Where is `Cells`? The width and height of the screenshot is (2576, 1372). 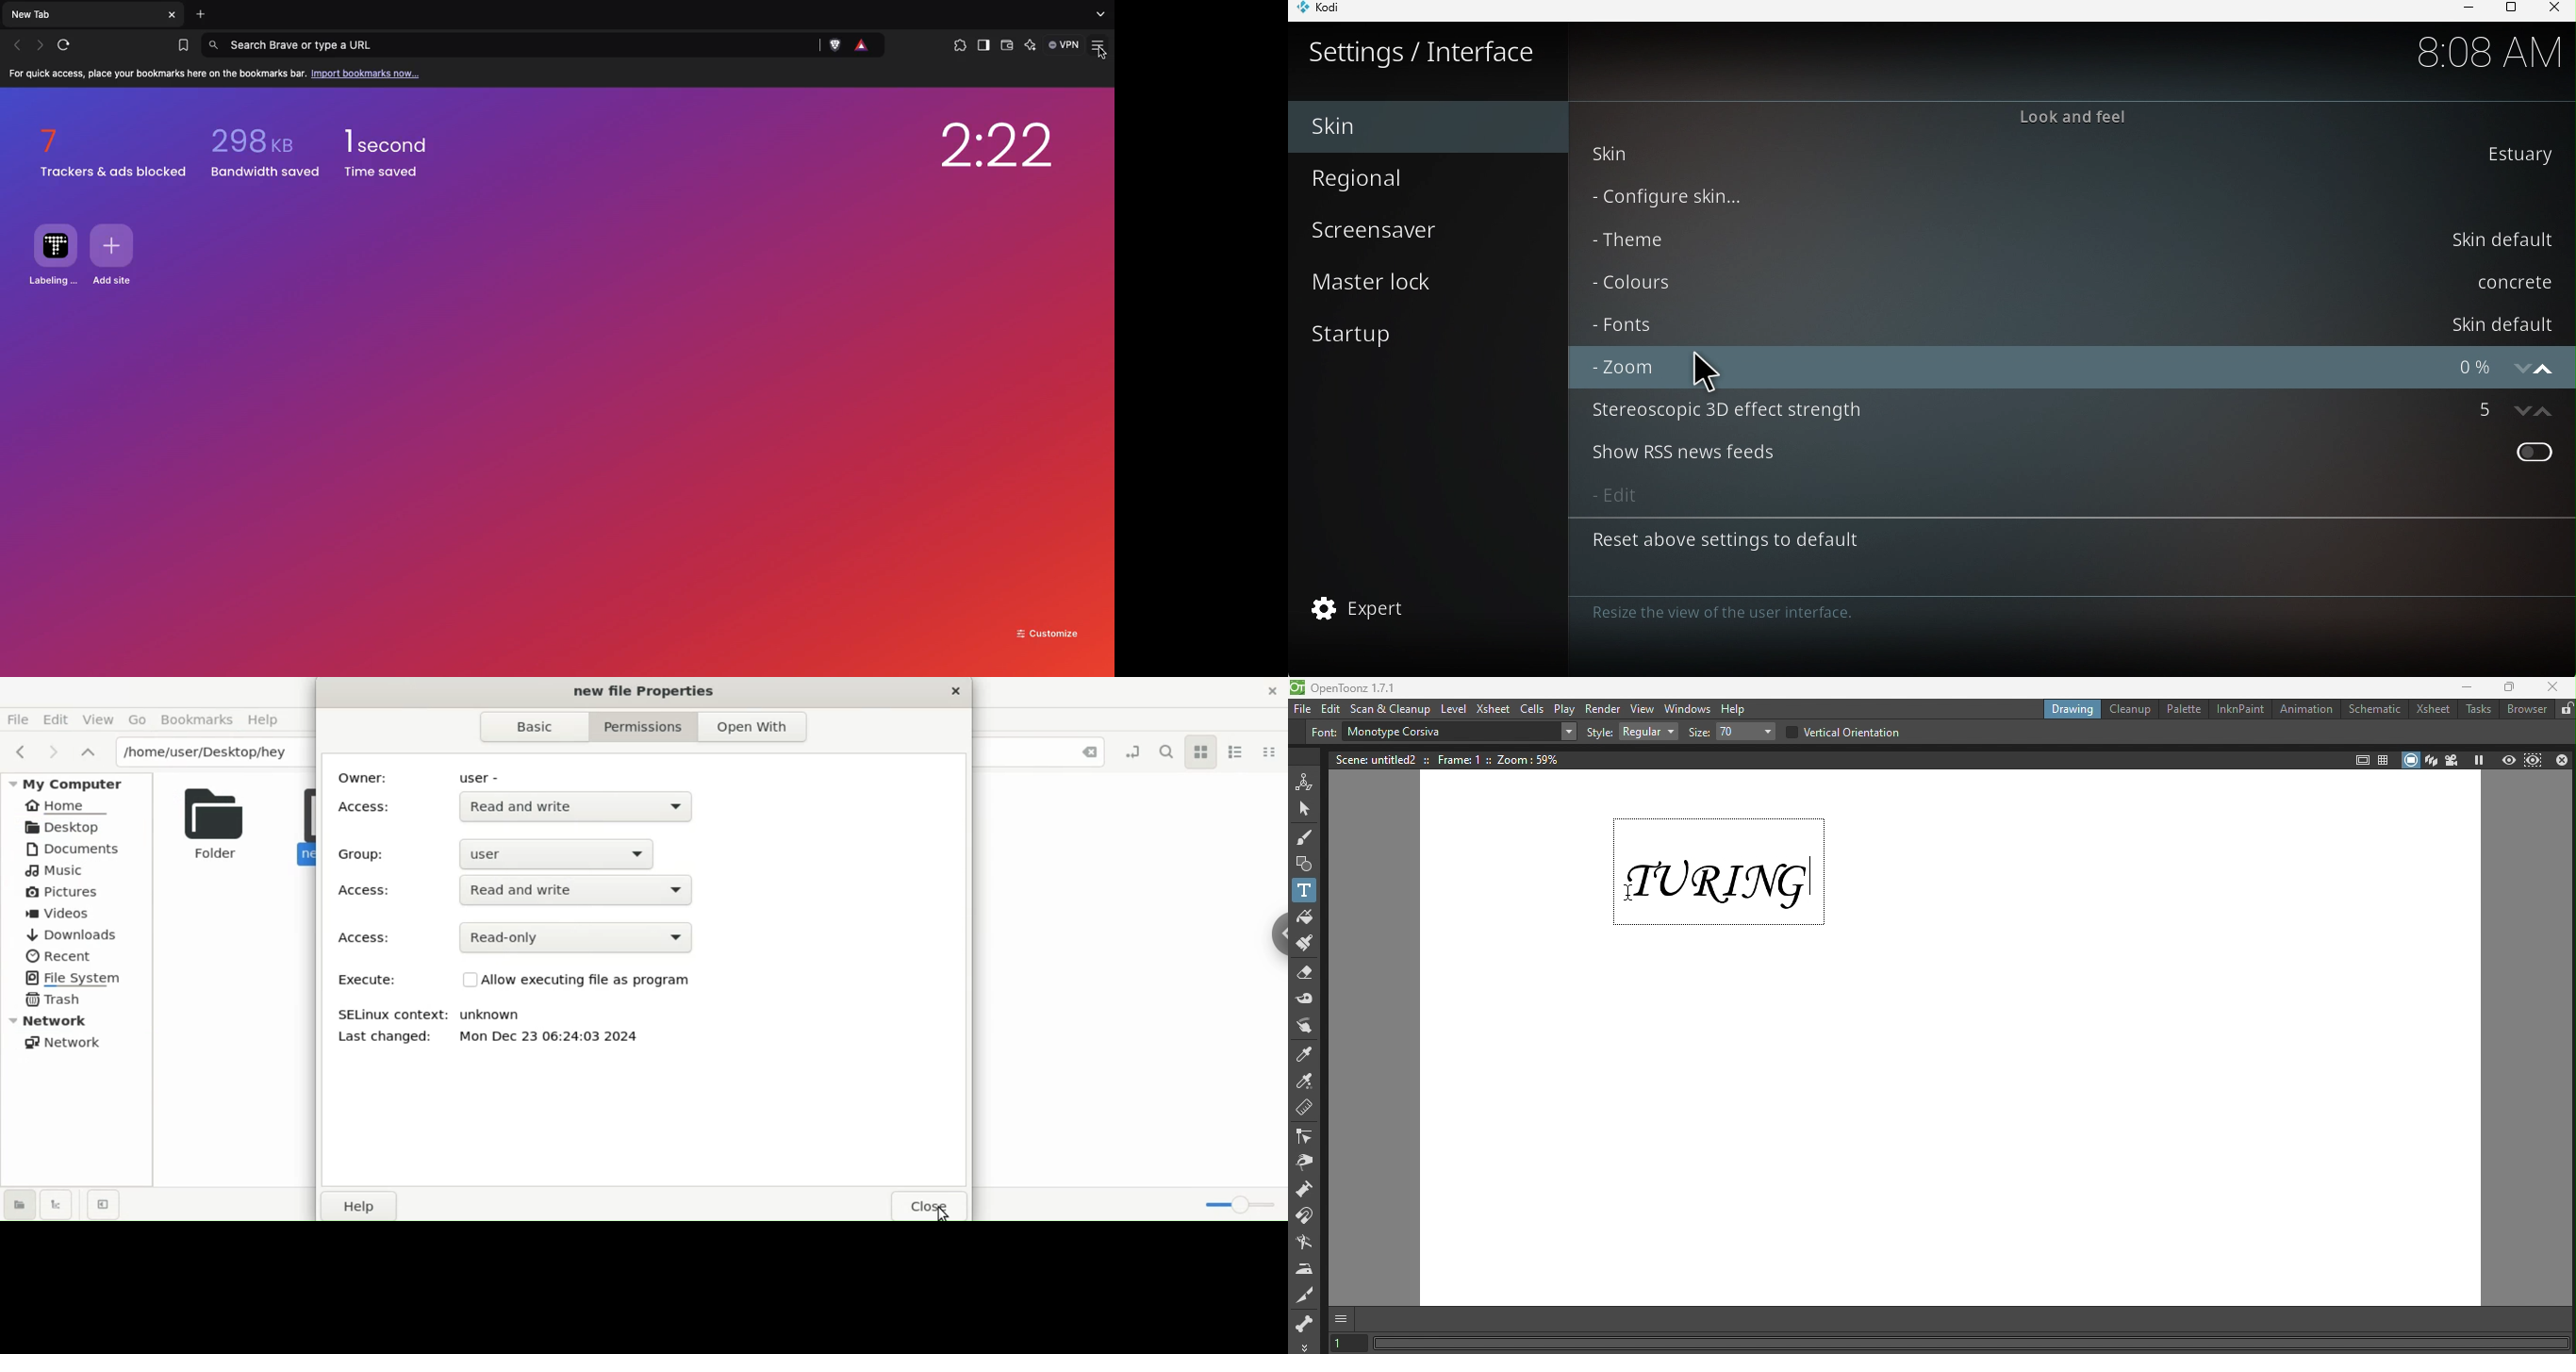
Cells is located at coordinates (1532, 708).